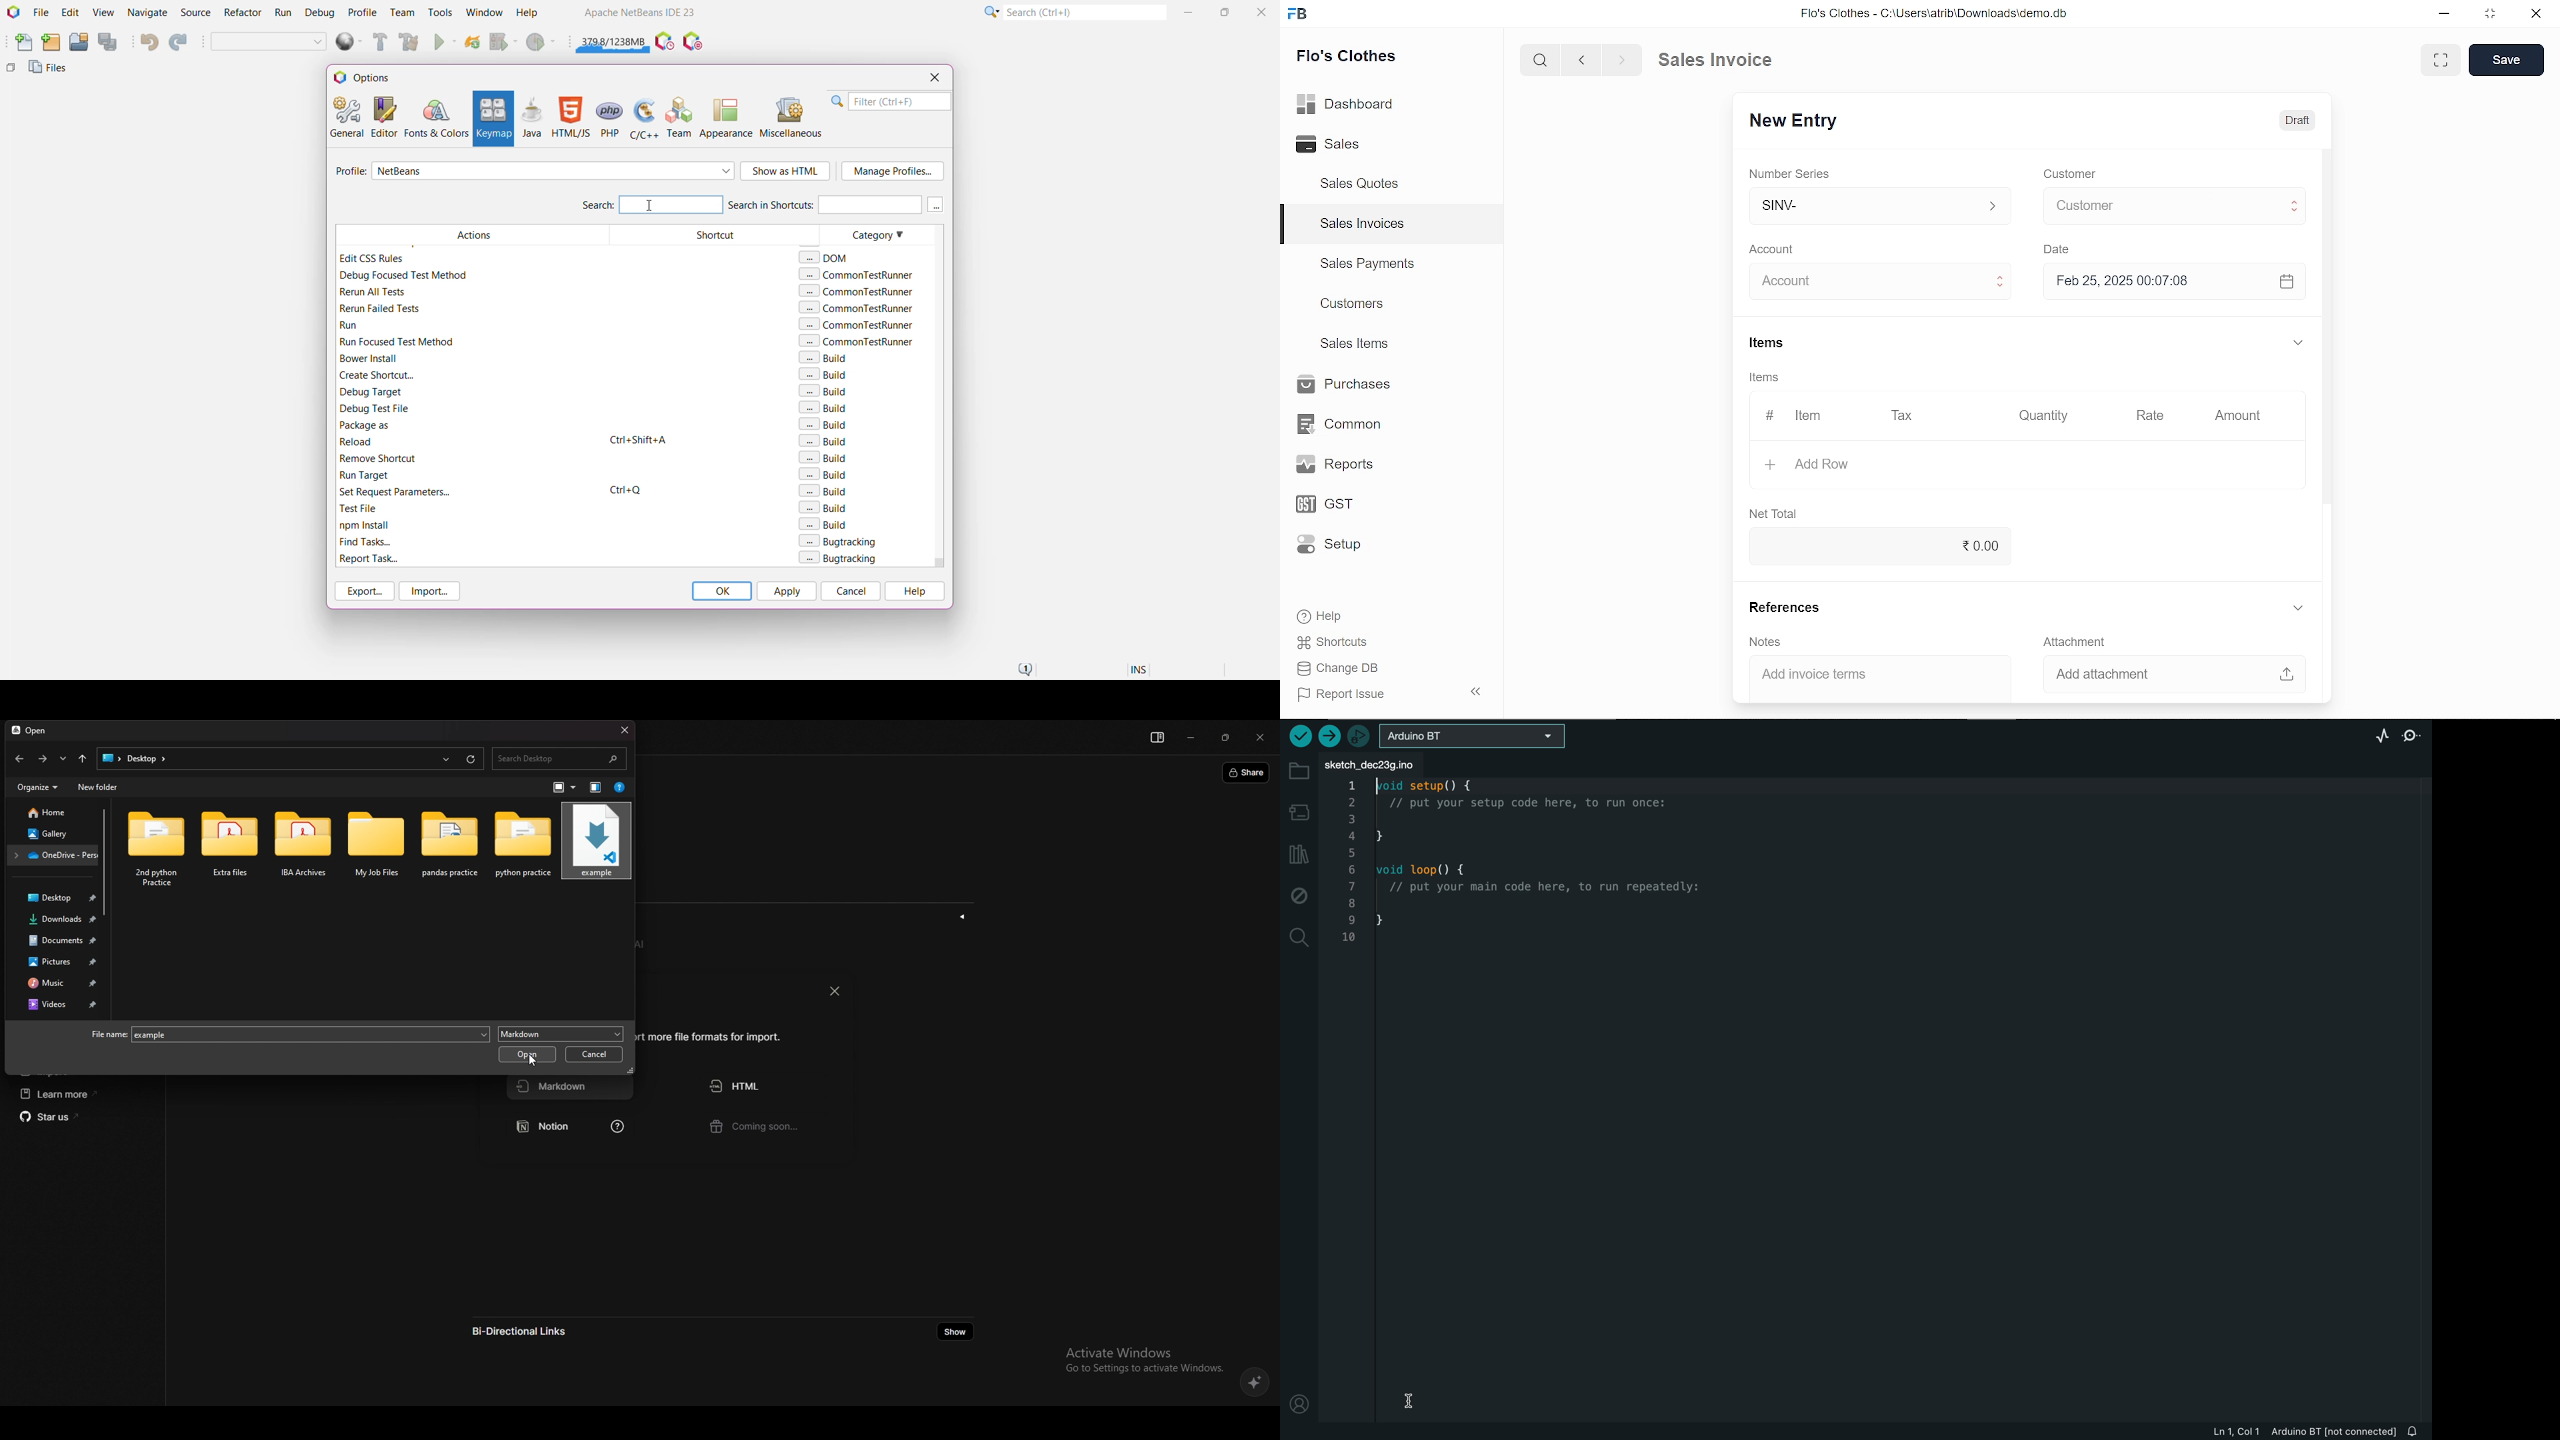 The width and height of the screenshot is (2576, 1456). I want to click on Flo's Clothes, so click(1344, 59).